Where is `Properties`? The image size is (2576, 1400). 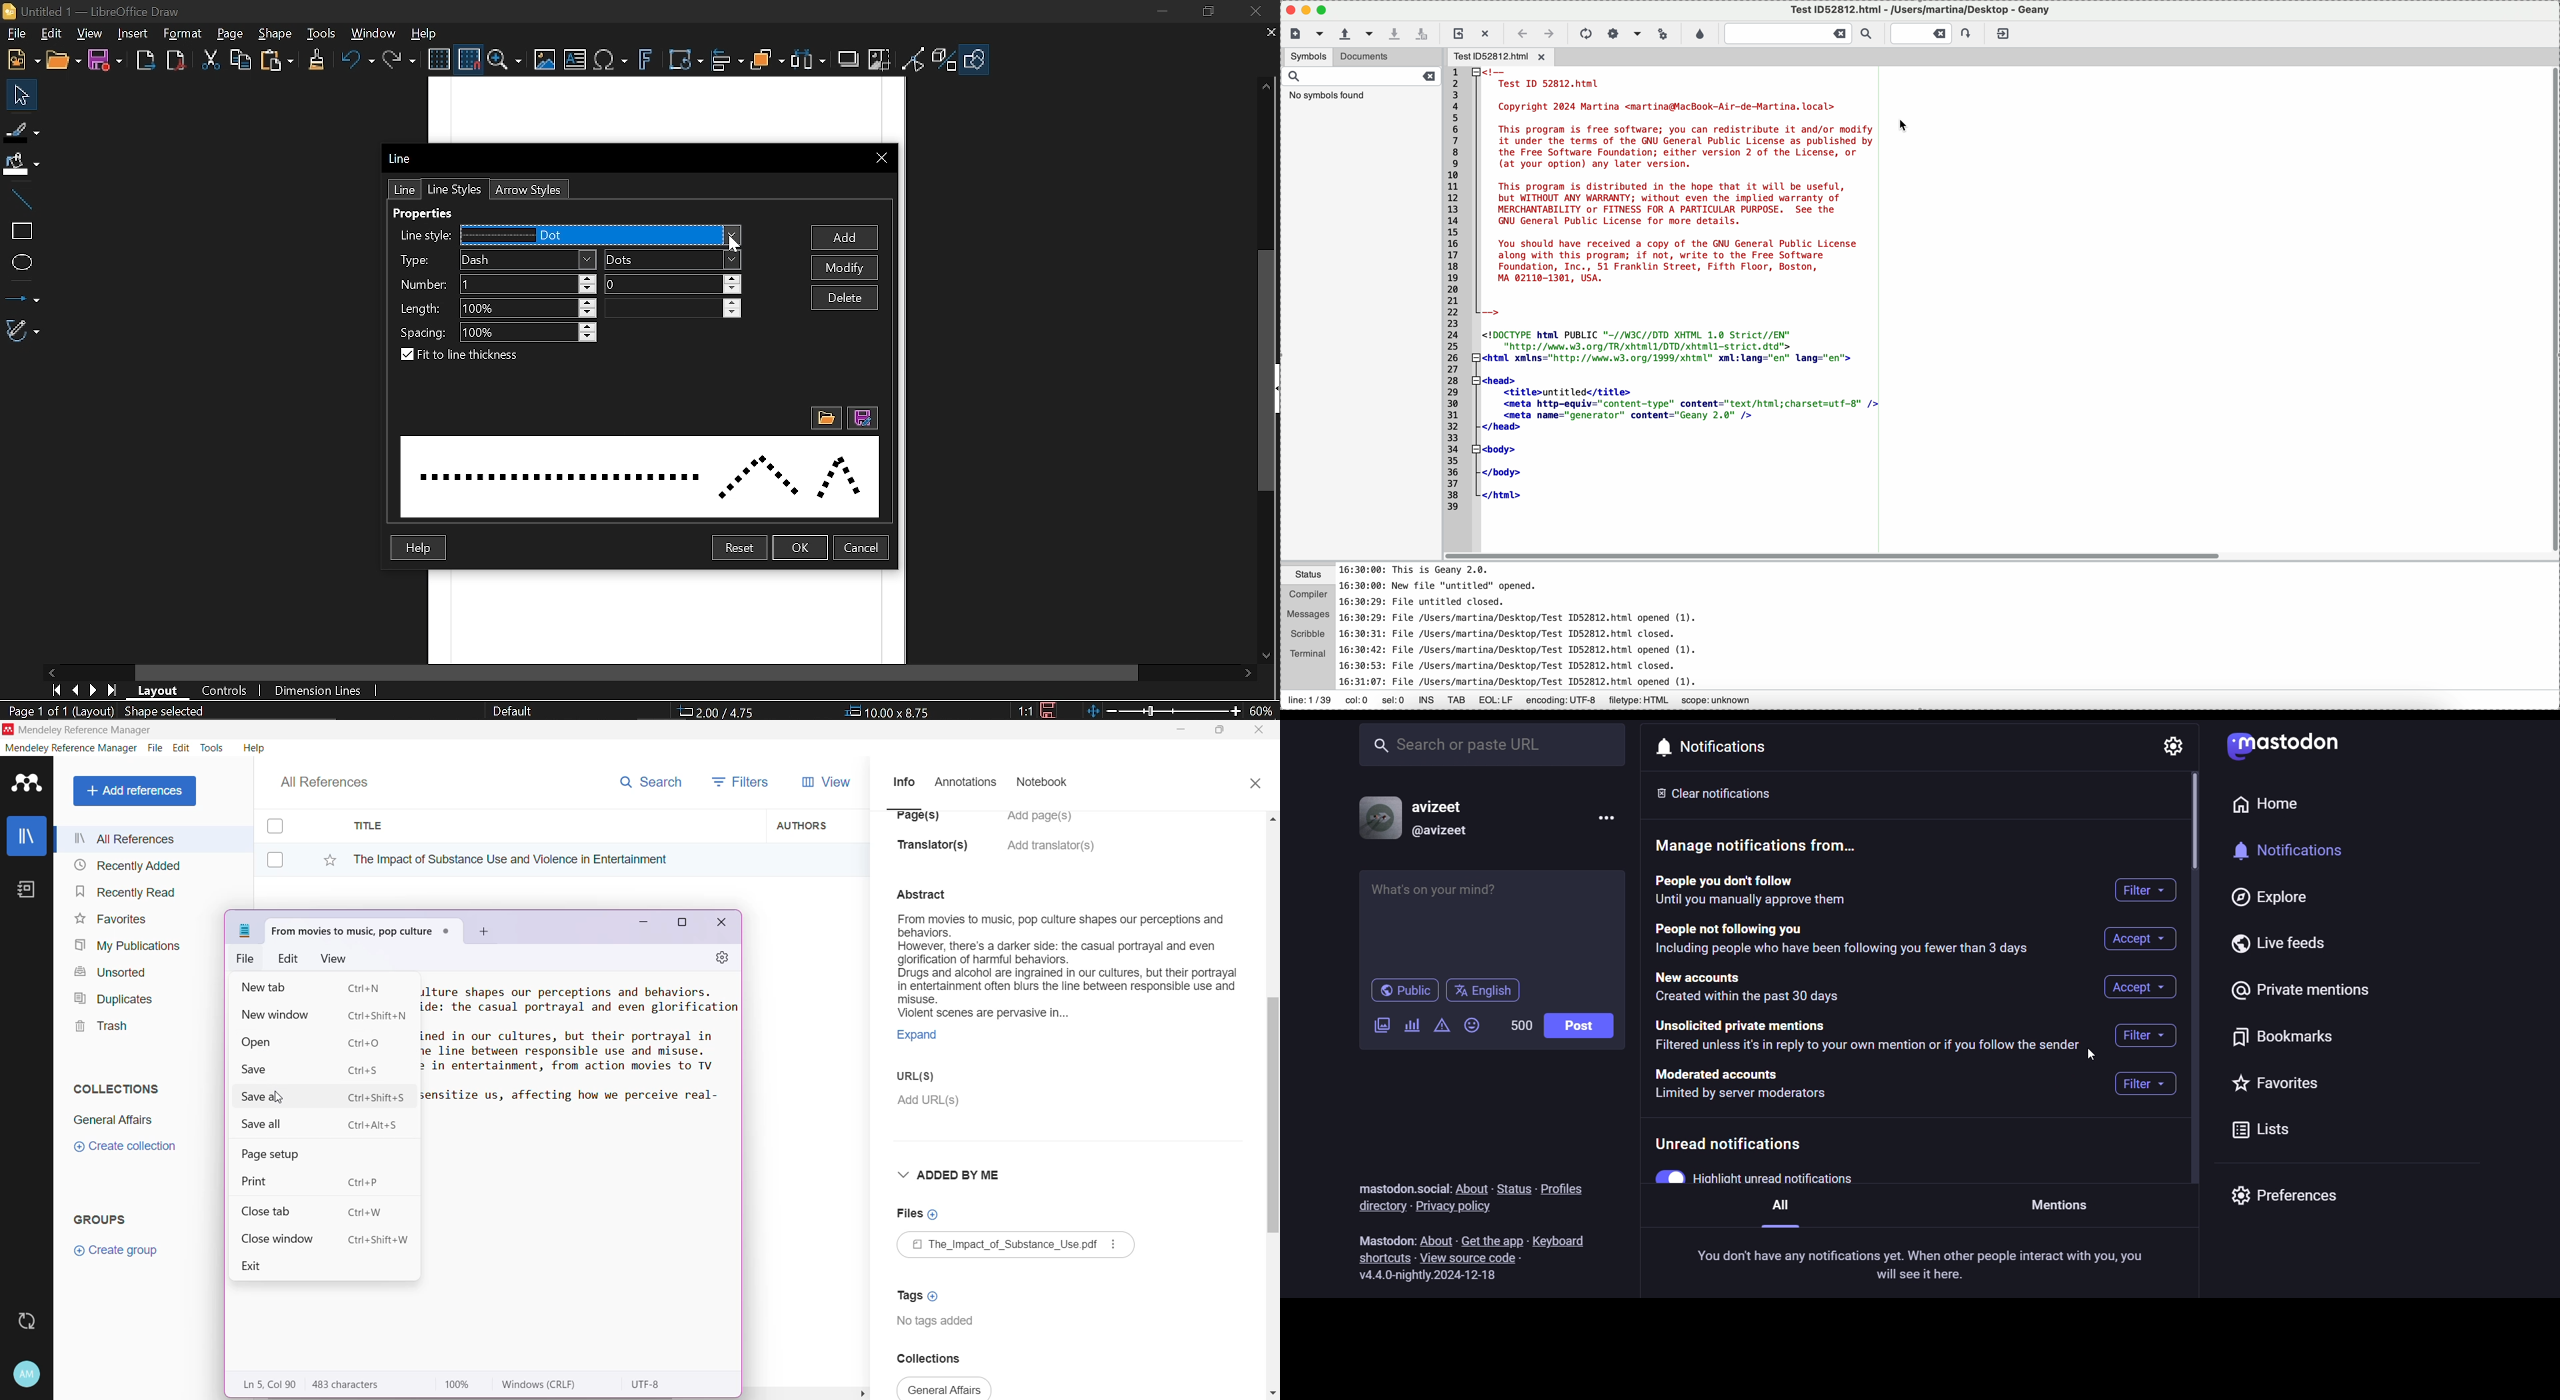
Properties is located at coordinates (436, 214).